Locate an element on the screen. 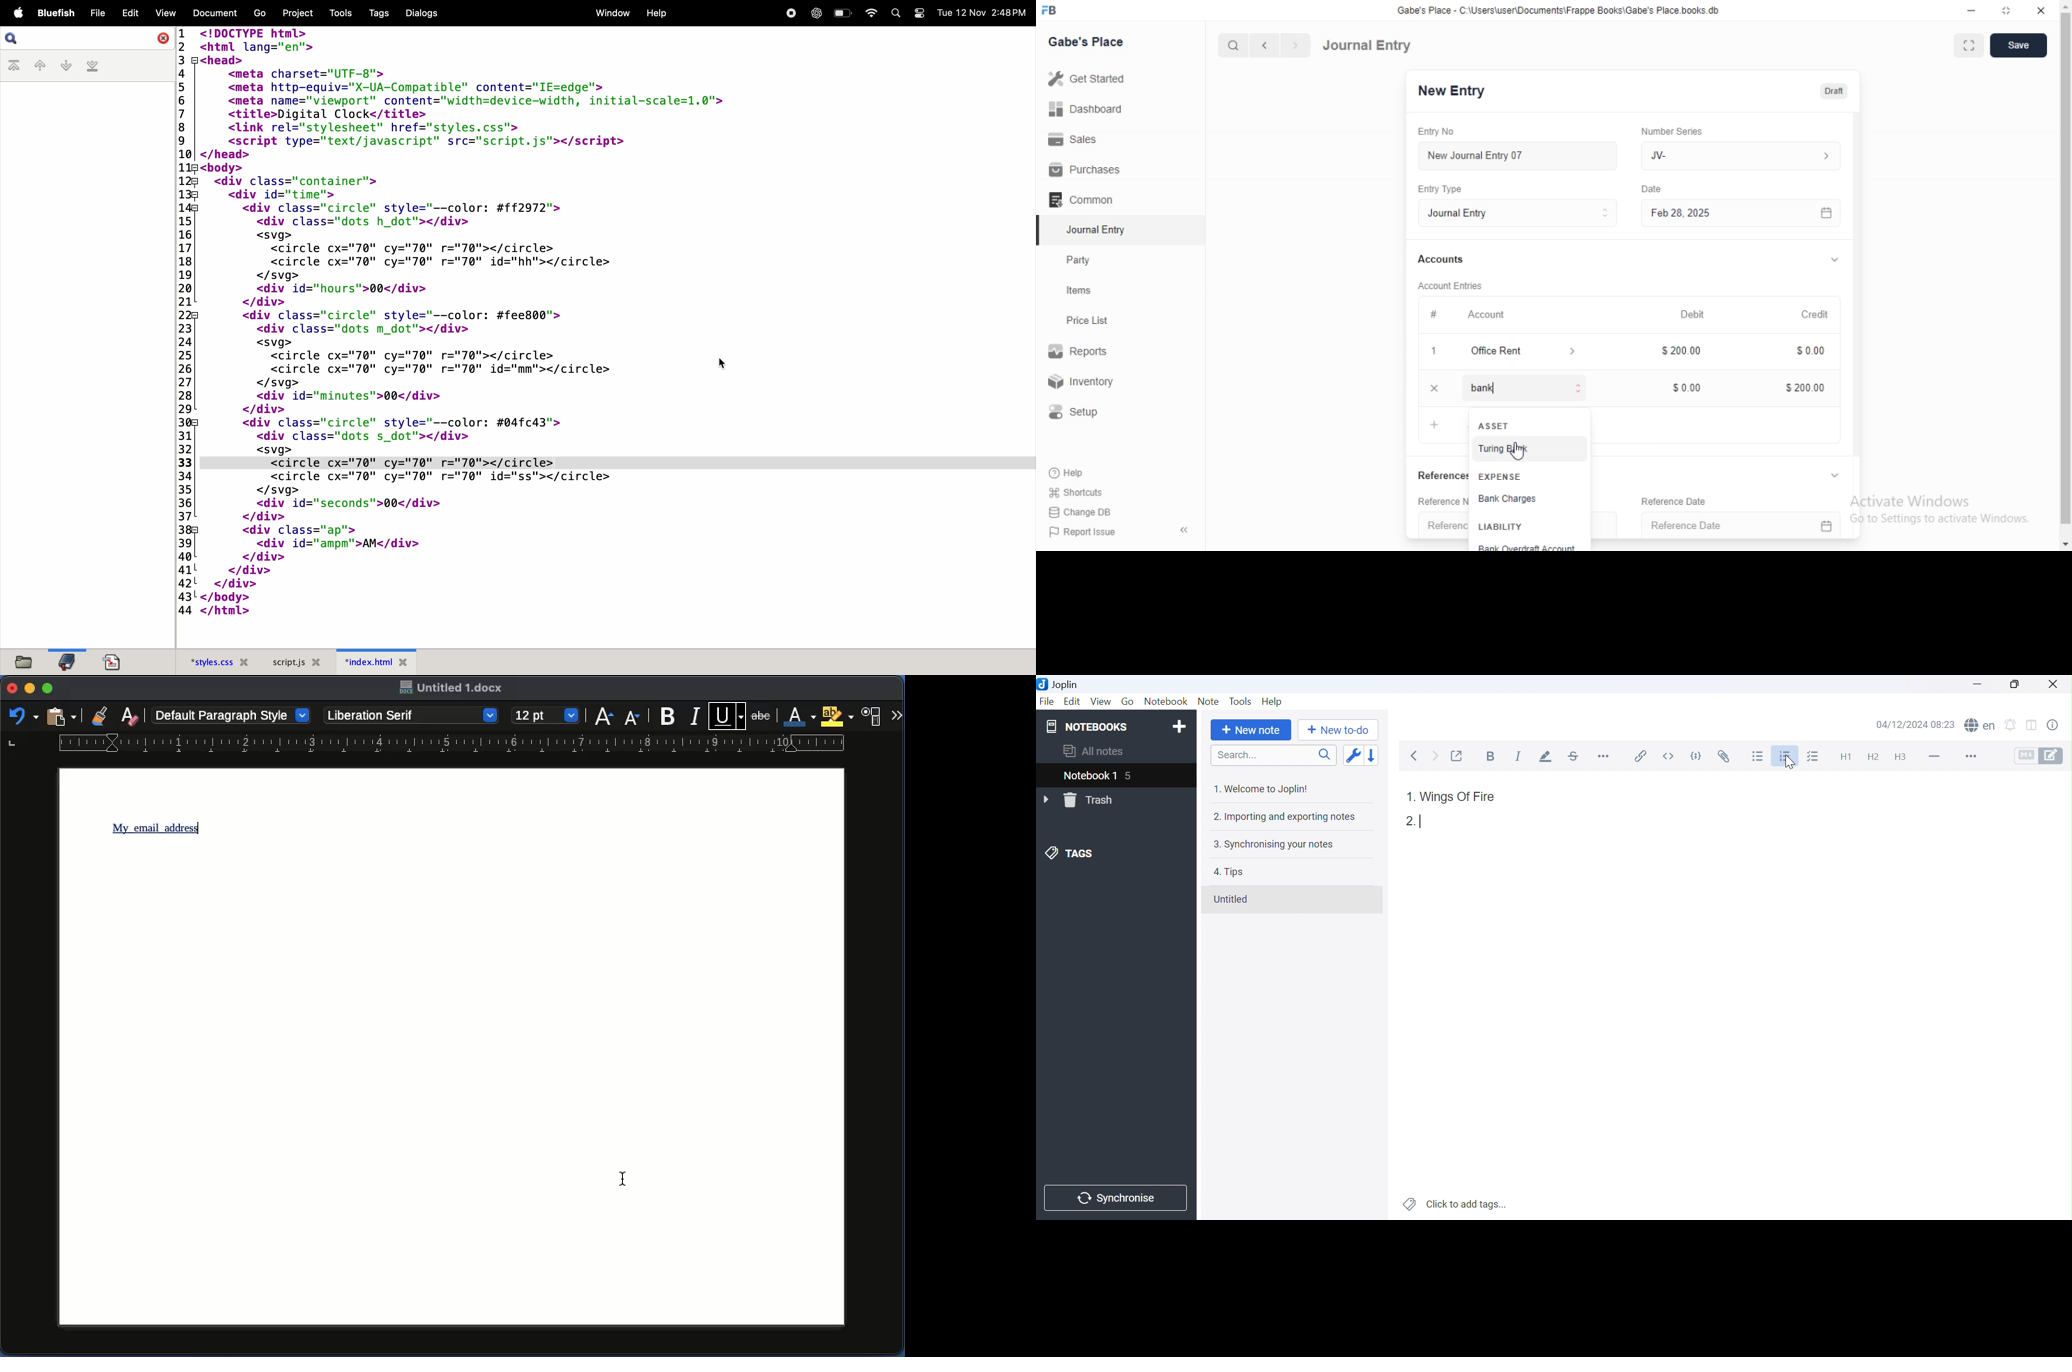 The width and height of the screenshot is (2072, 1372). dialogs is located at coordinates (423, 16).